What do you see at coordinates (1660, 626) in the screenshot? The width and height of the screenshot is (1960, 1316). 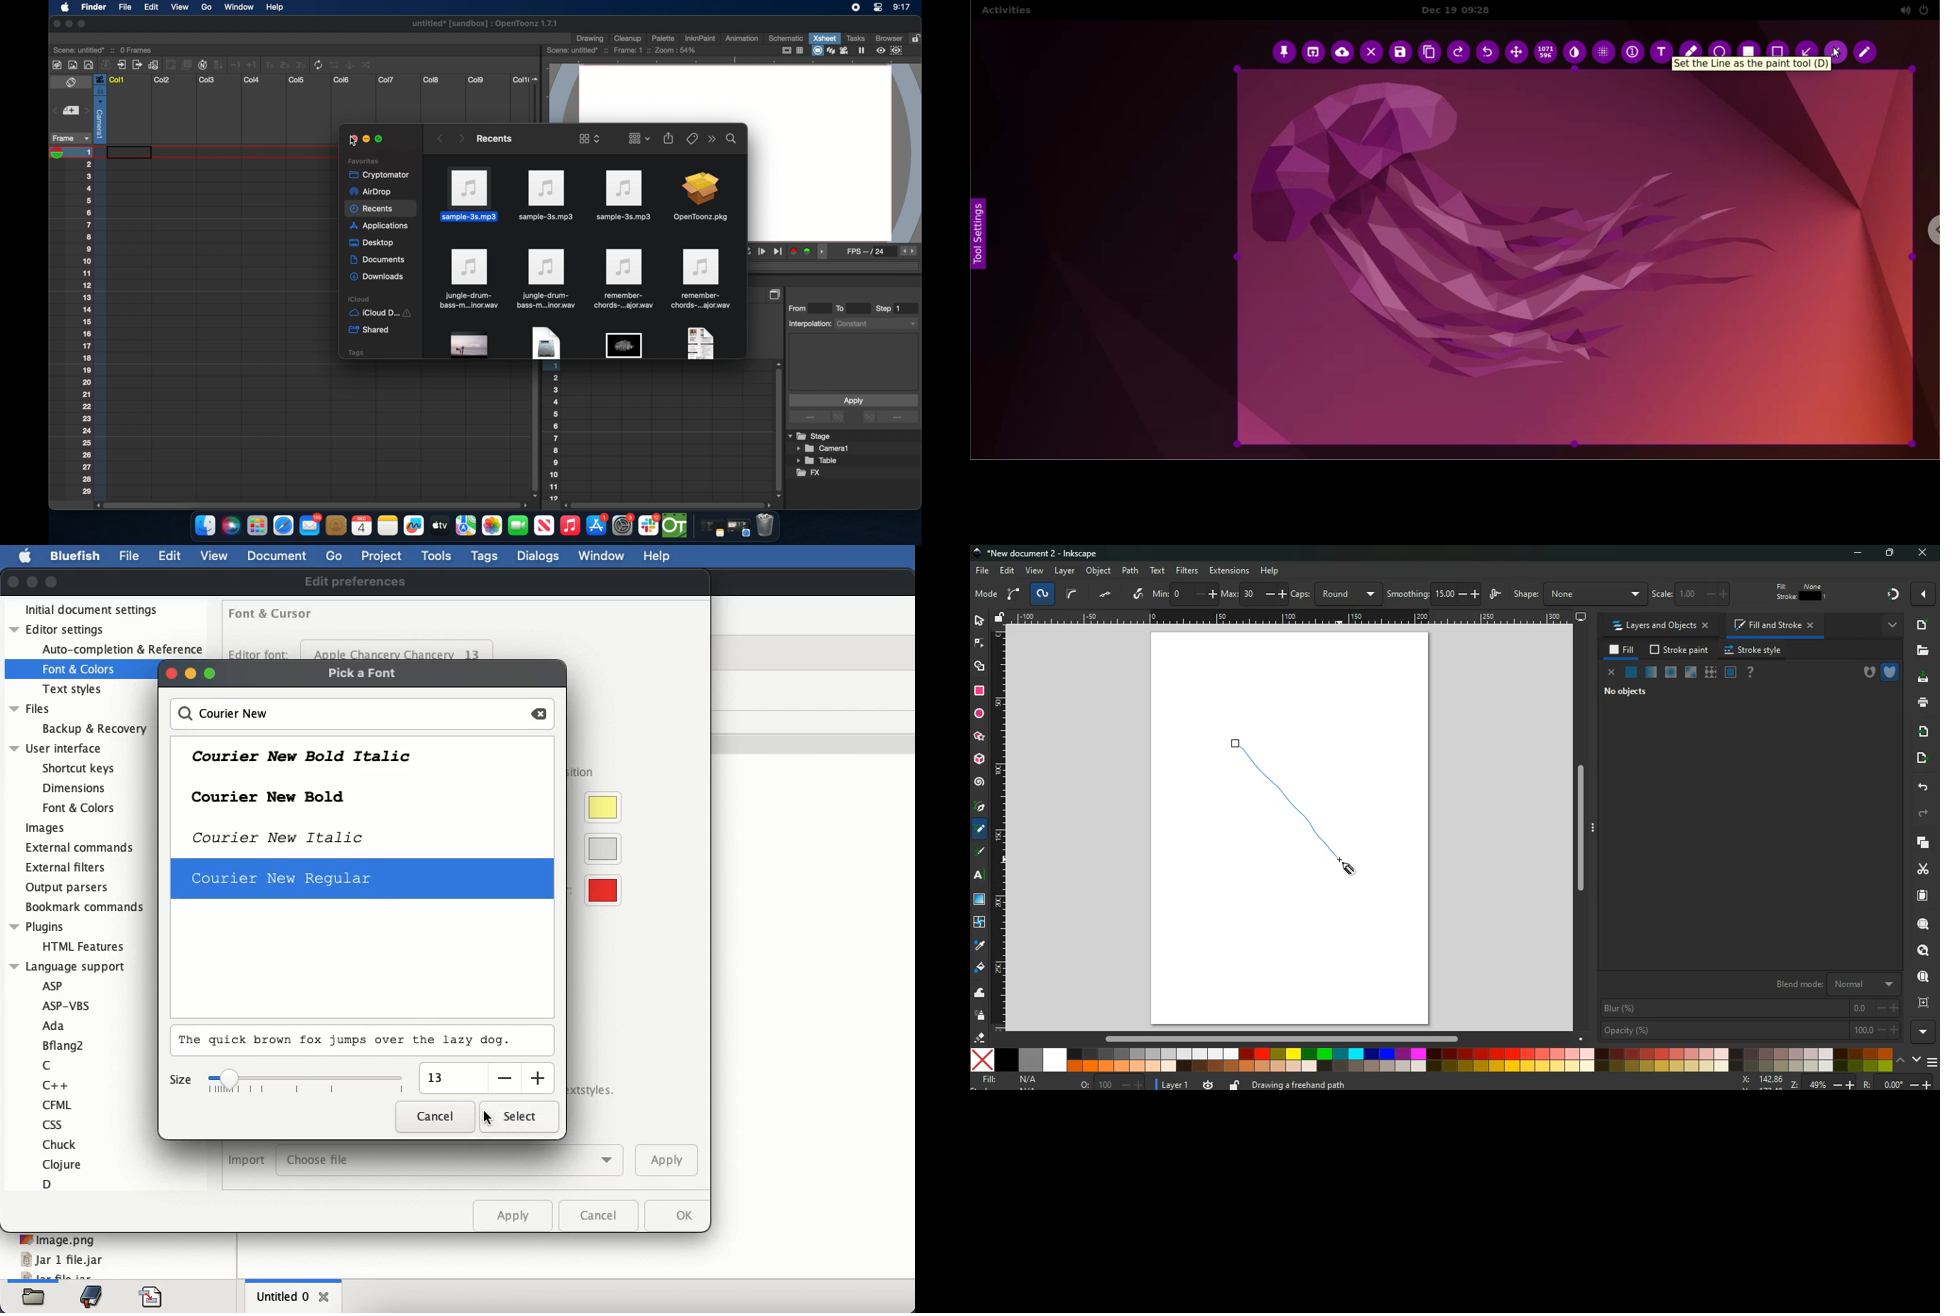 I see `layers and objects` at bounding box center [1660, 626].